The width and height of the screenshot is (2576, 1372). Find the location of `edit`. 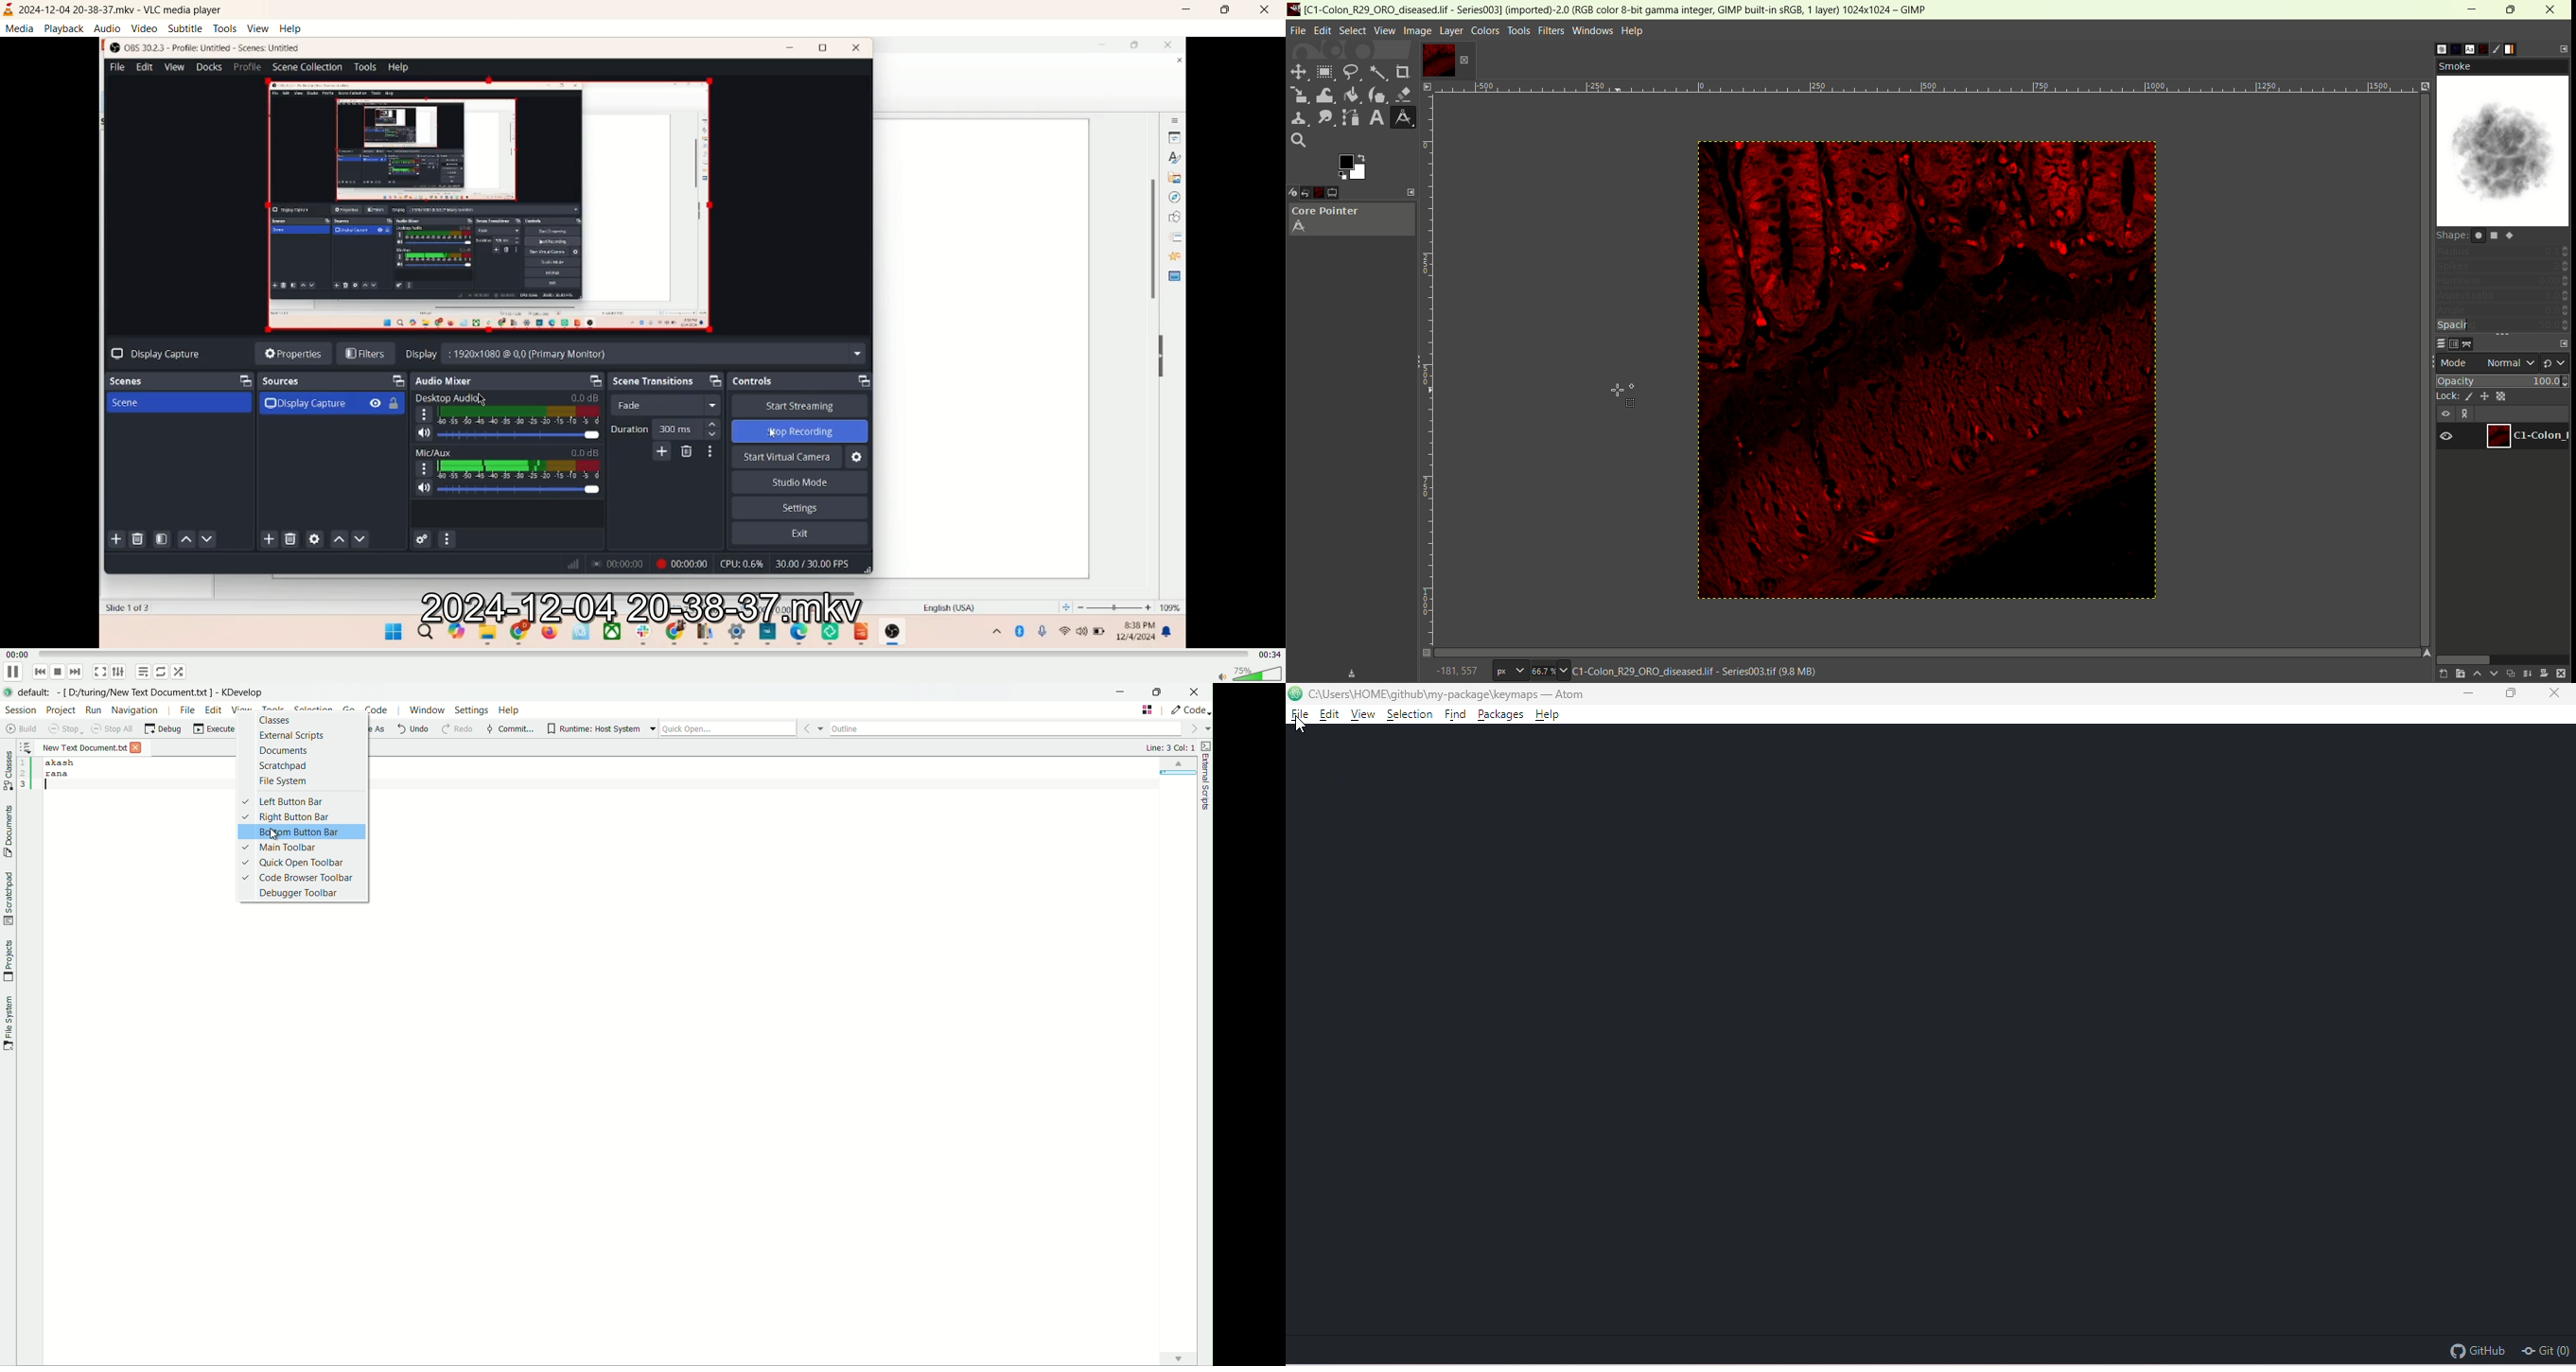

edit is located at coordinates (1323, 31).